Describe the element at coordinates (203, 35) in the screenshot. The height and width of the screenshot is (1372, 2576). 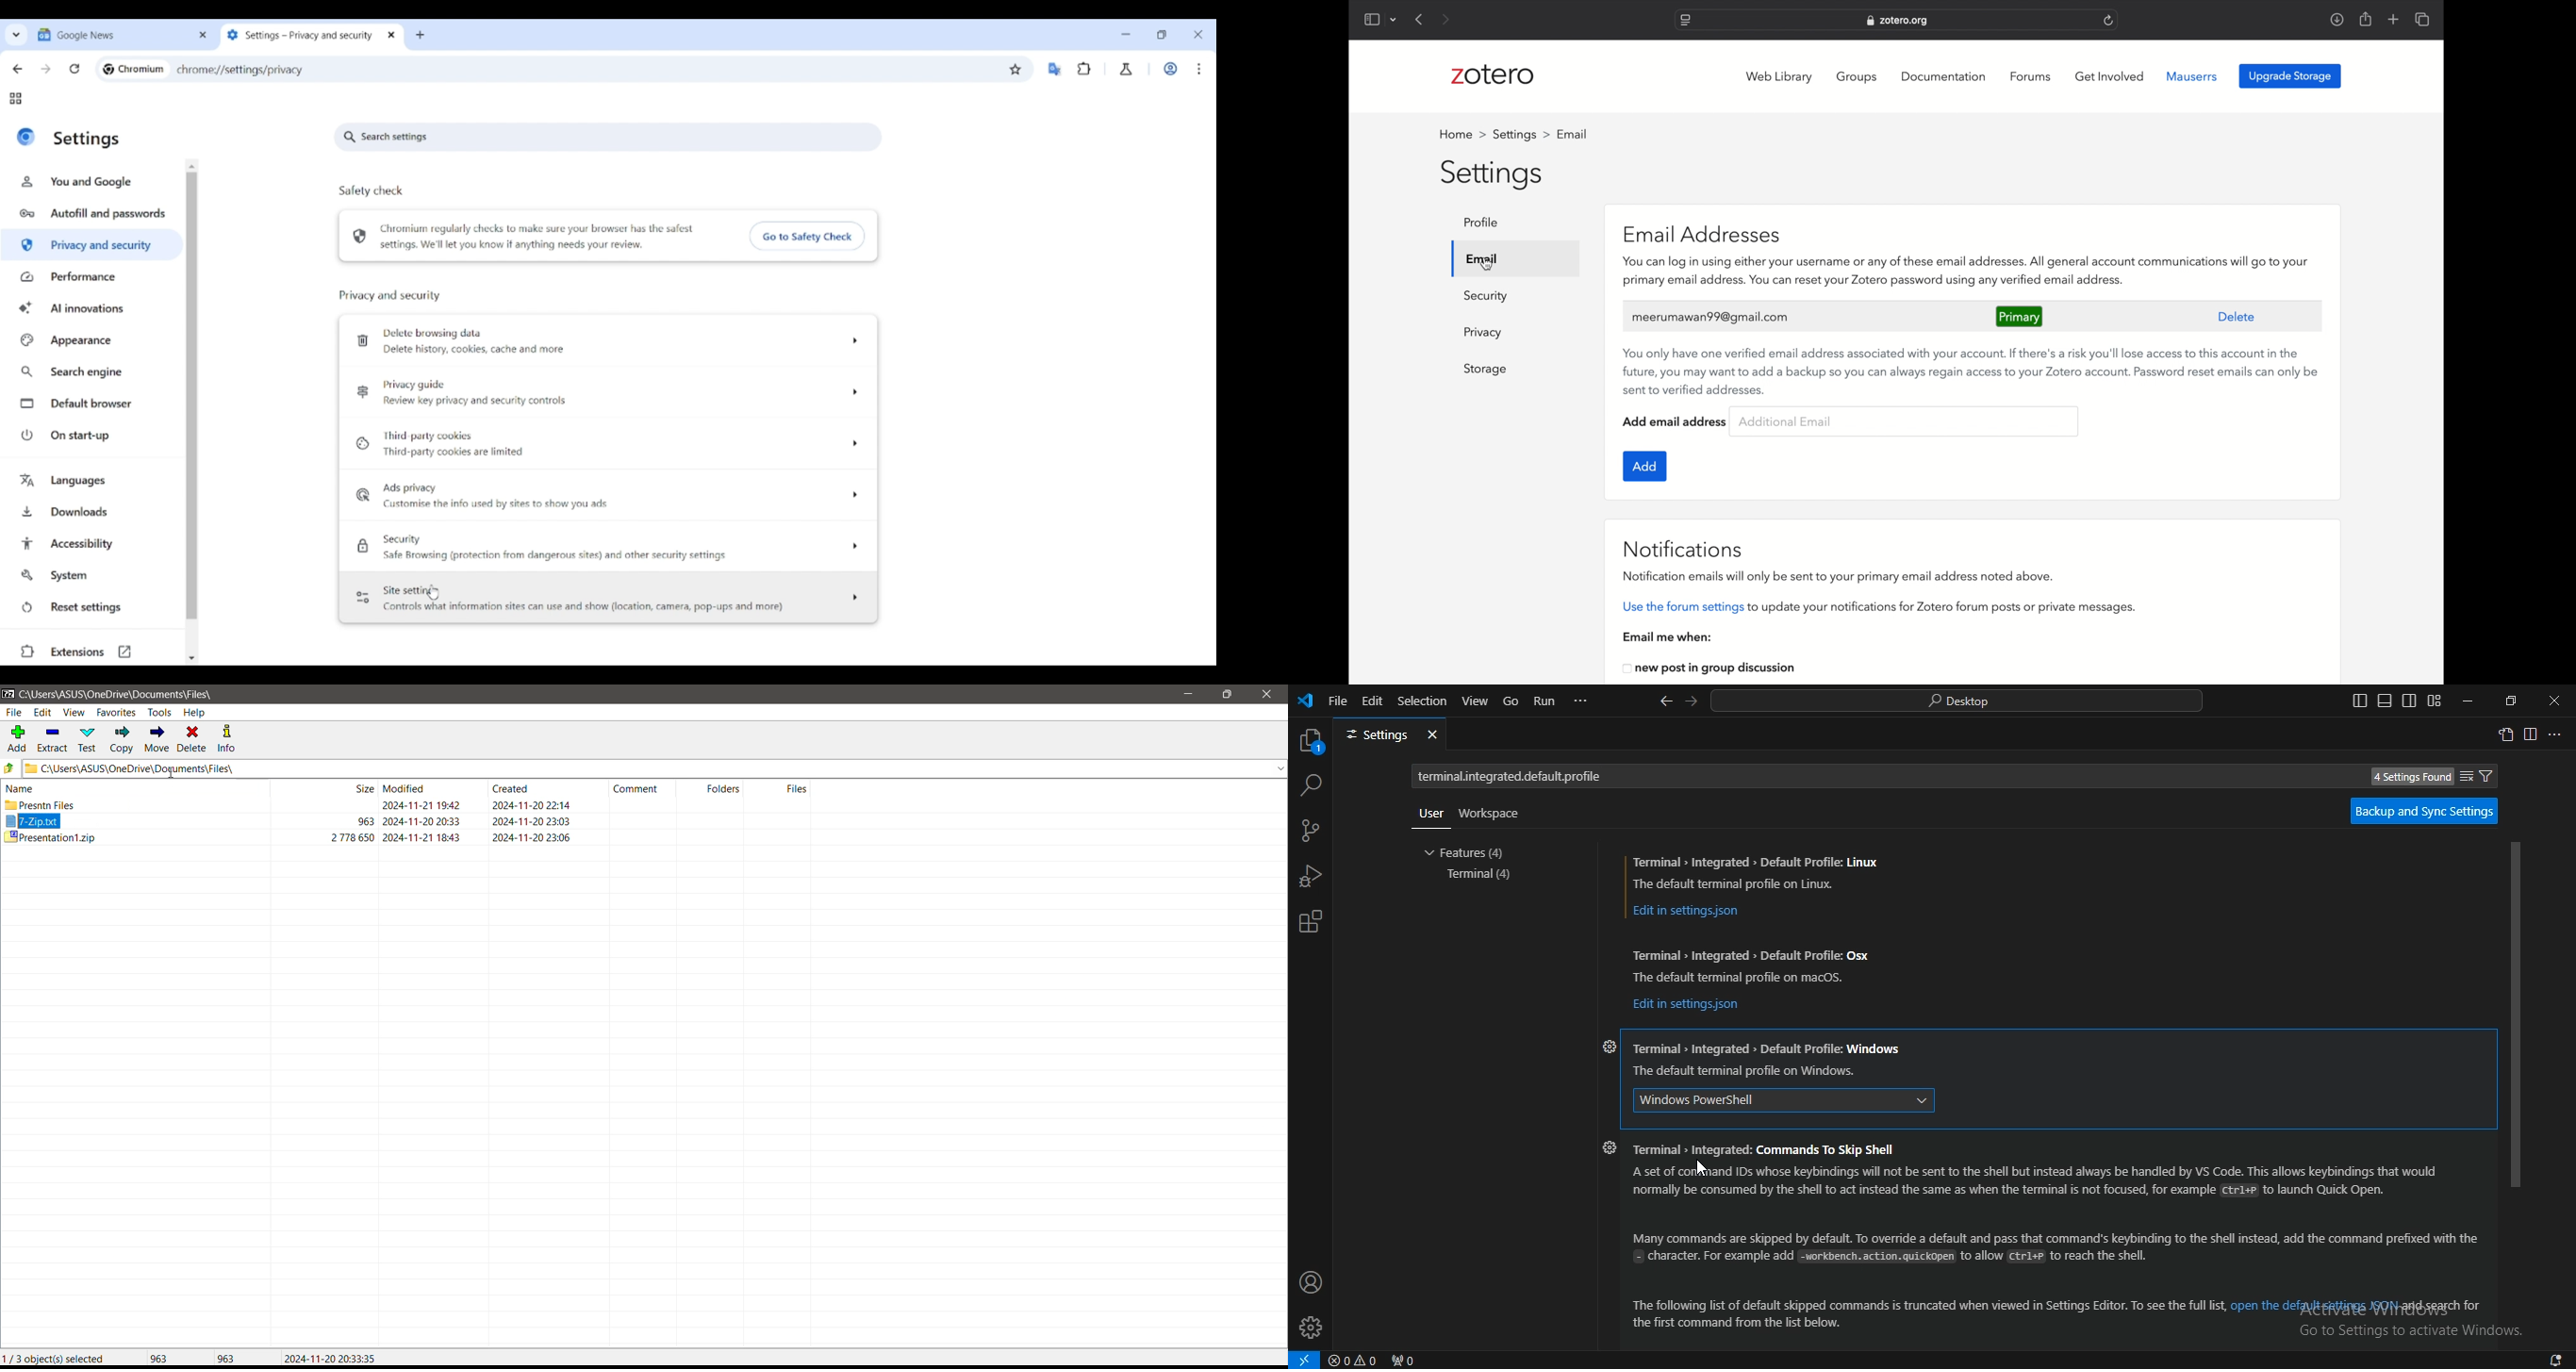
I see `Close tab 1` at that location.